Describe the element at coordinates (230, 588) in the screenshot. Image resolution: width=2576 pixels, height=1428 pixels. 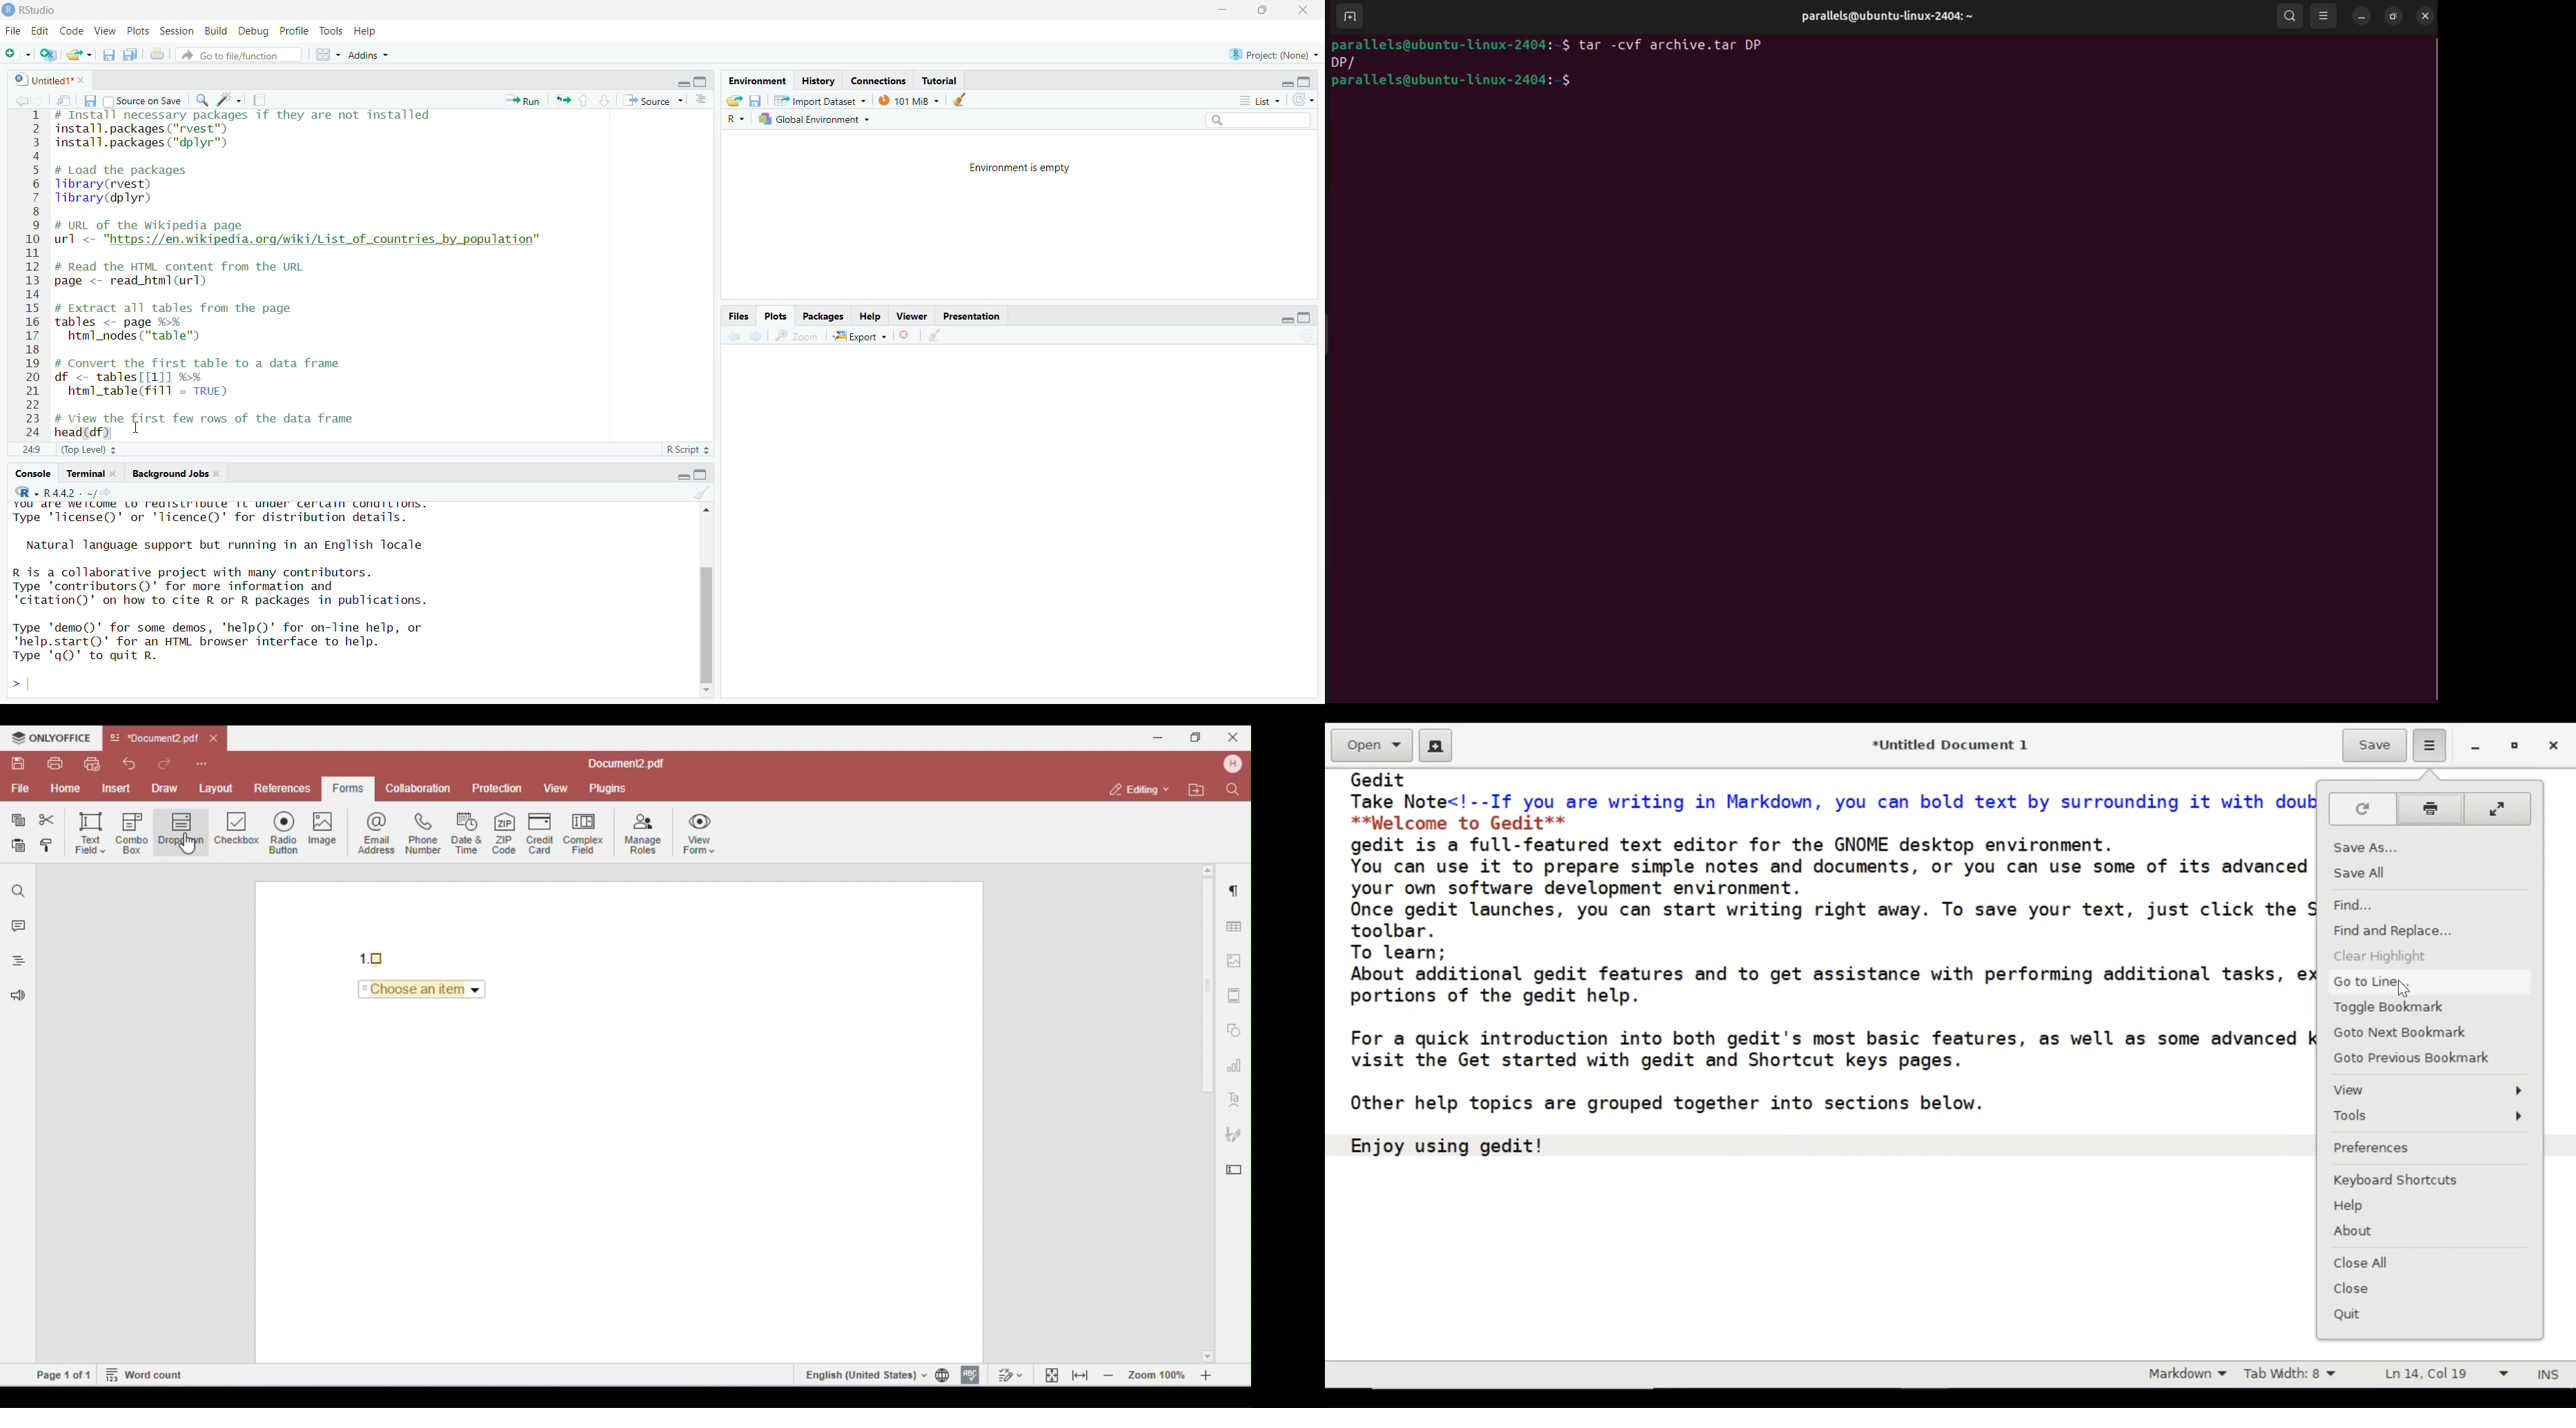
I see `R is a collaborative project with many contributors.
Type 'contributors()' for more information and
"citation()' on how to cite R or R packages in publications.` at that location.